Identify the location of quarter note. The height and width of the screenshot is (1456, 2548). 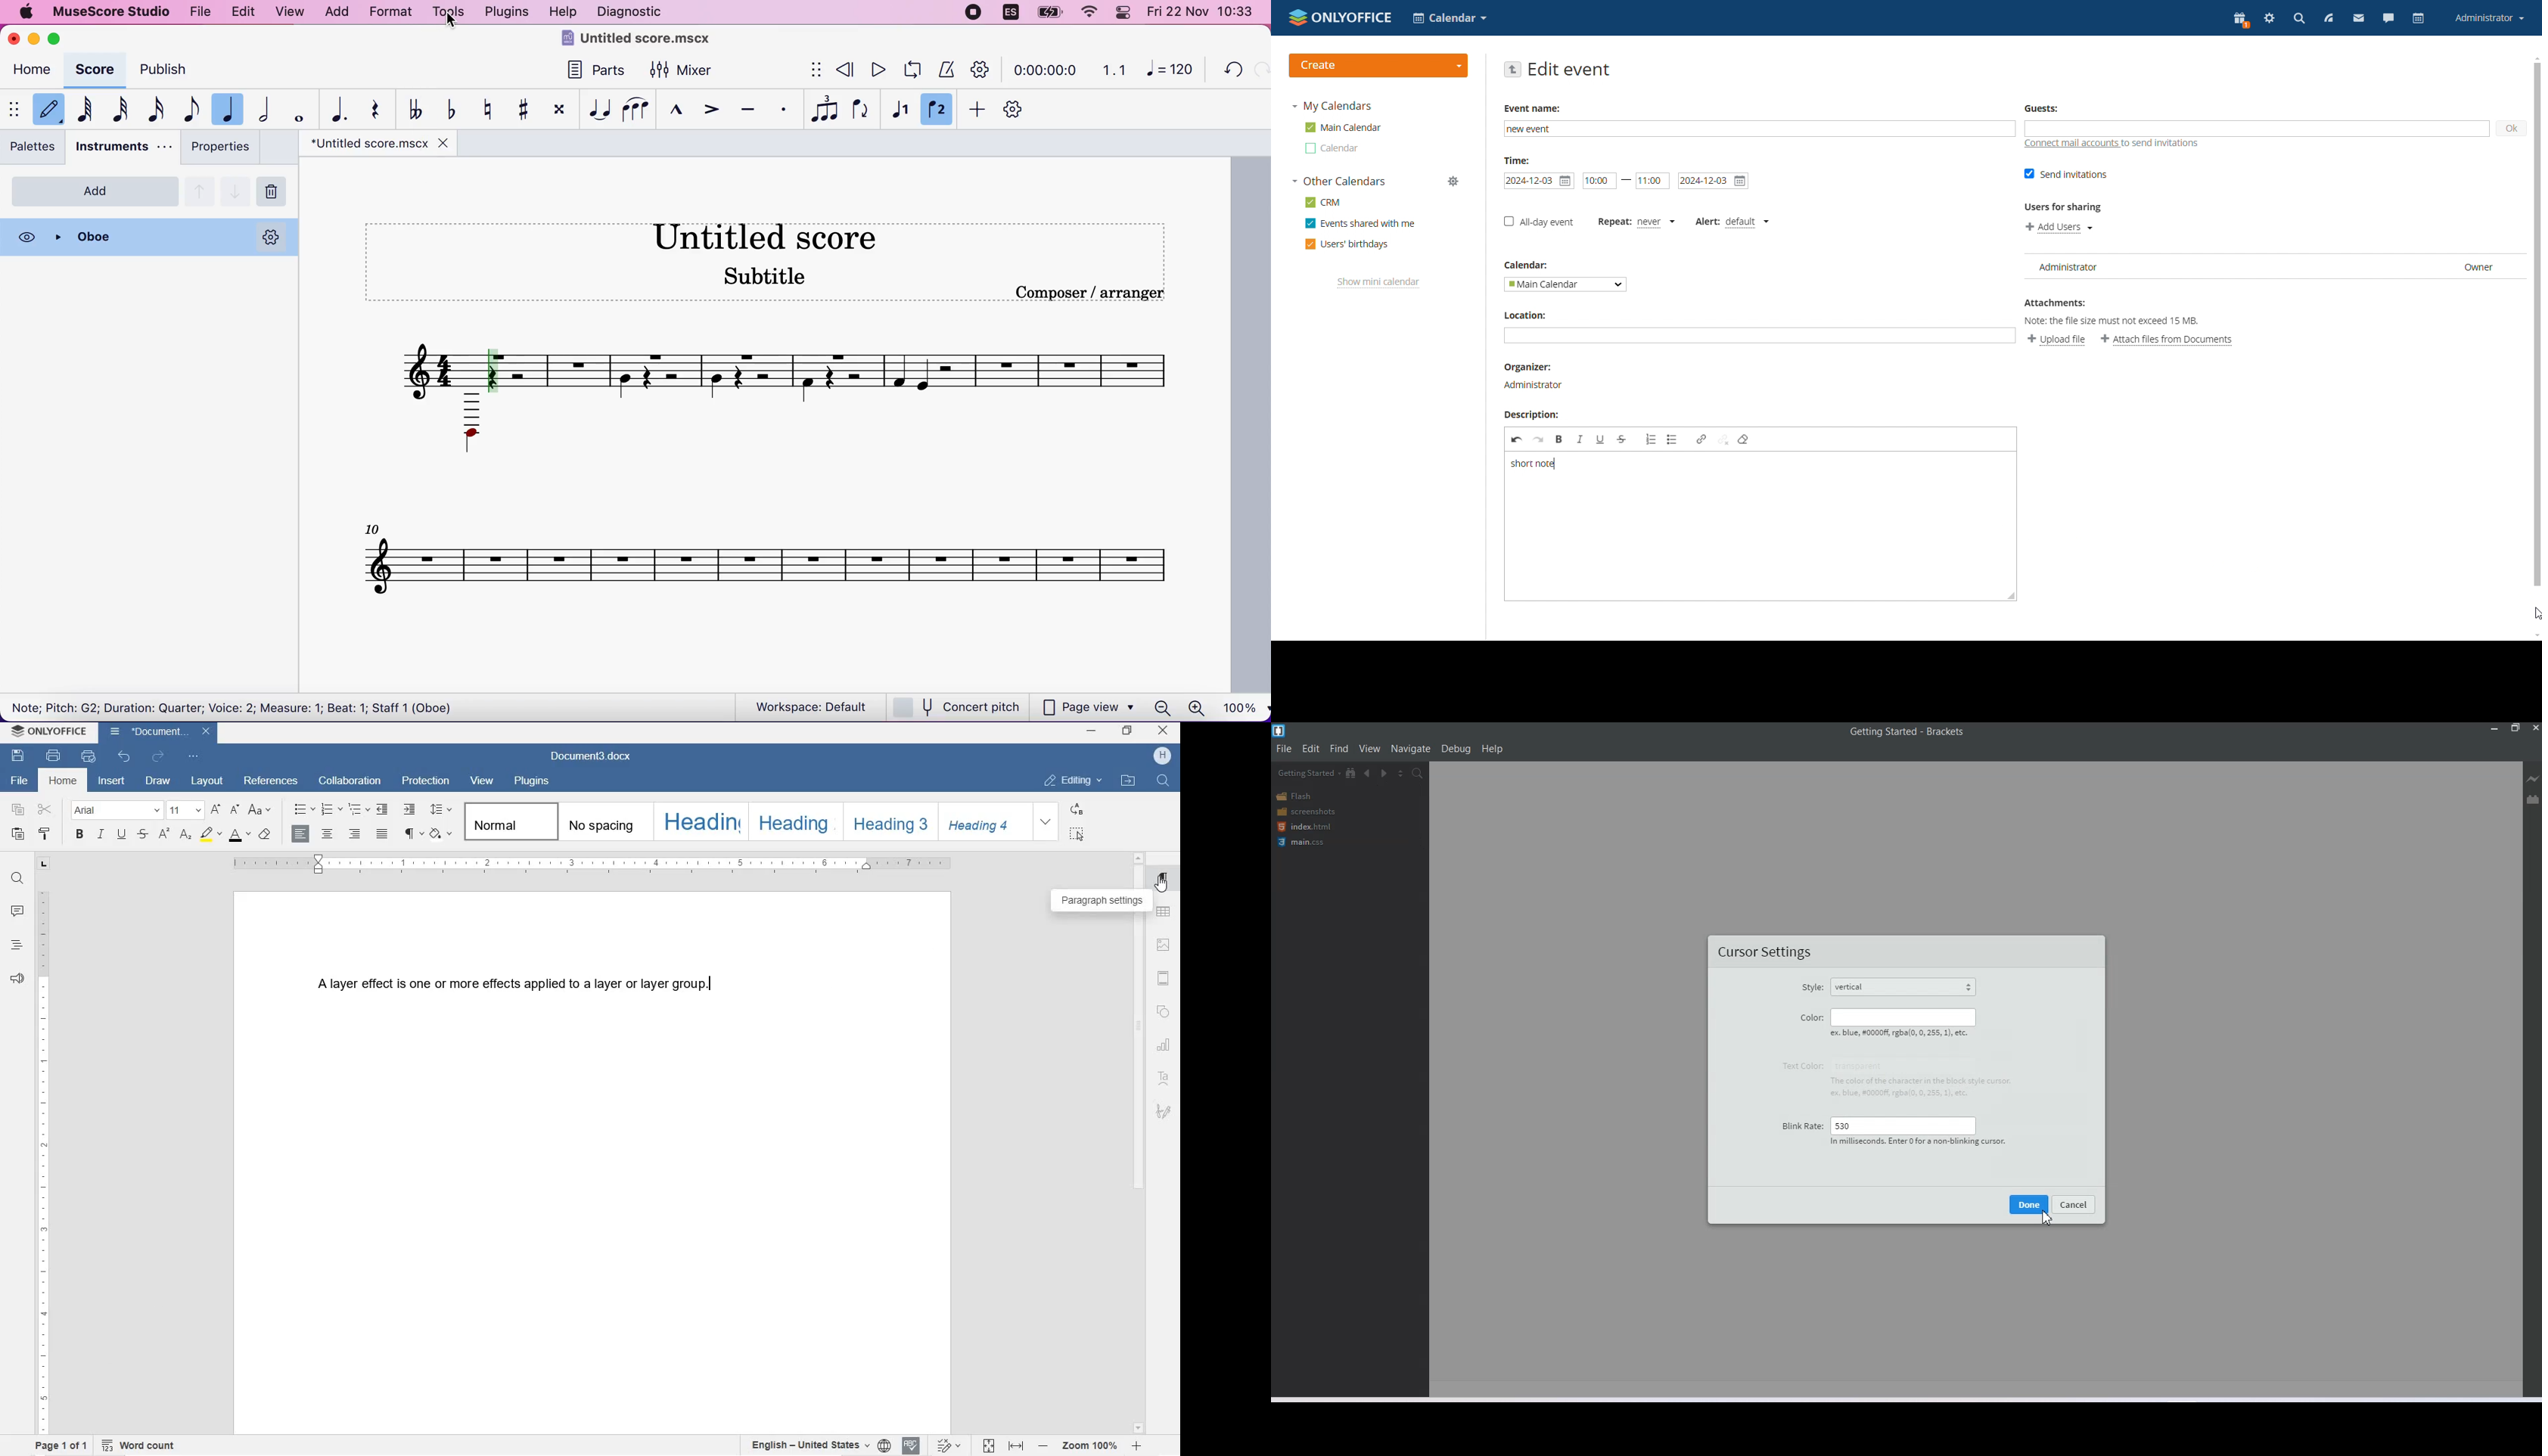
(227, 109).